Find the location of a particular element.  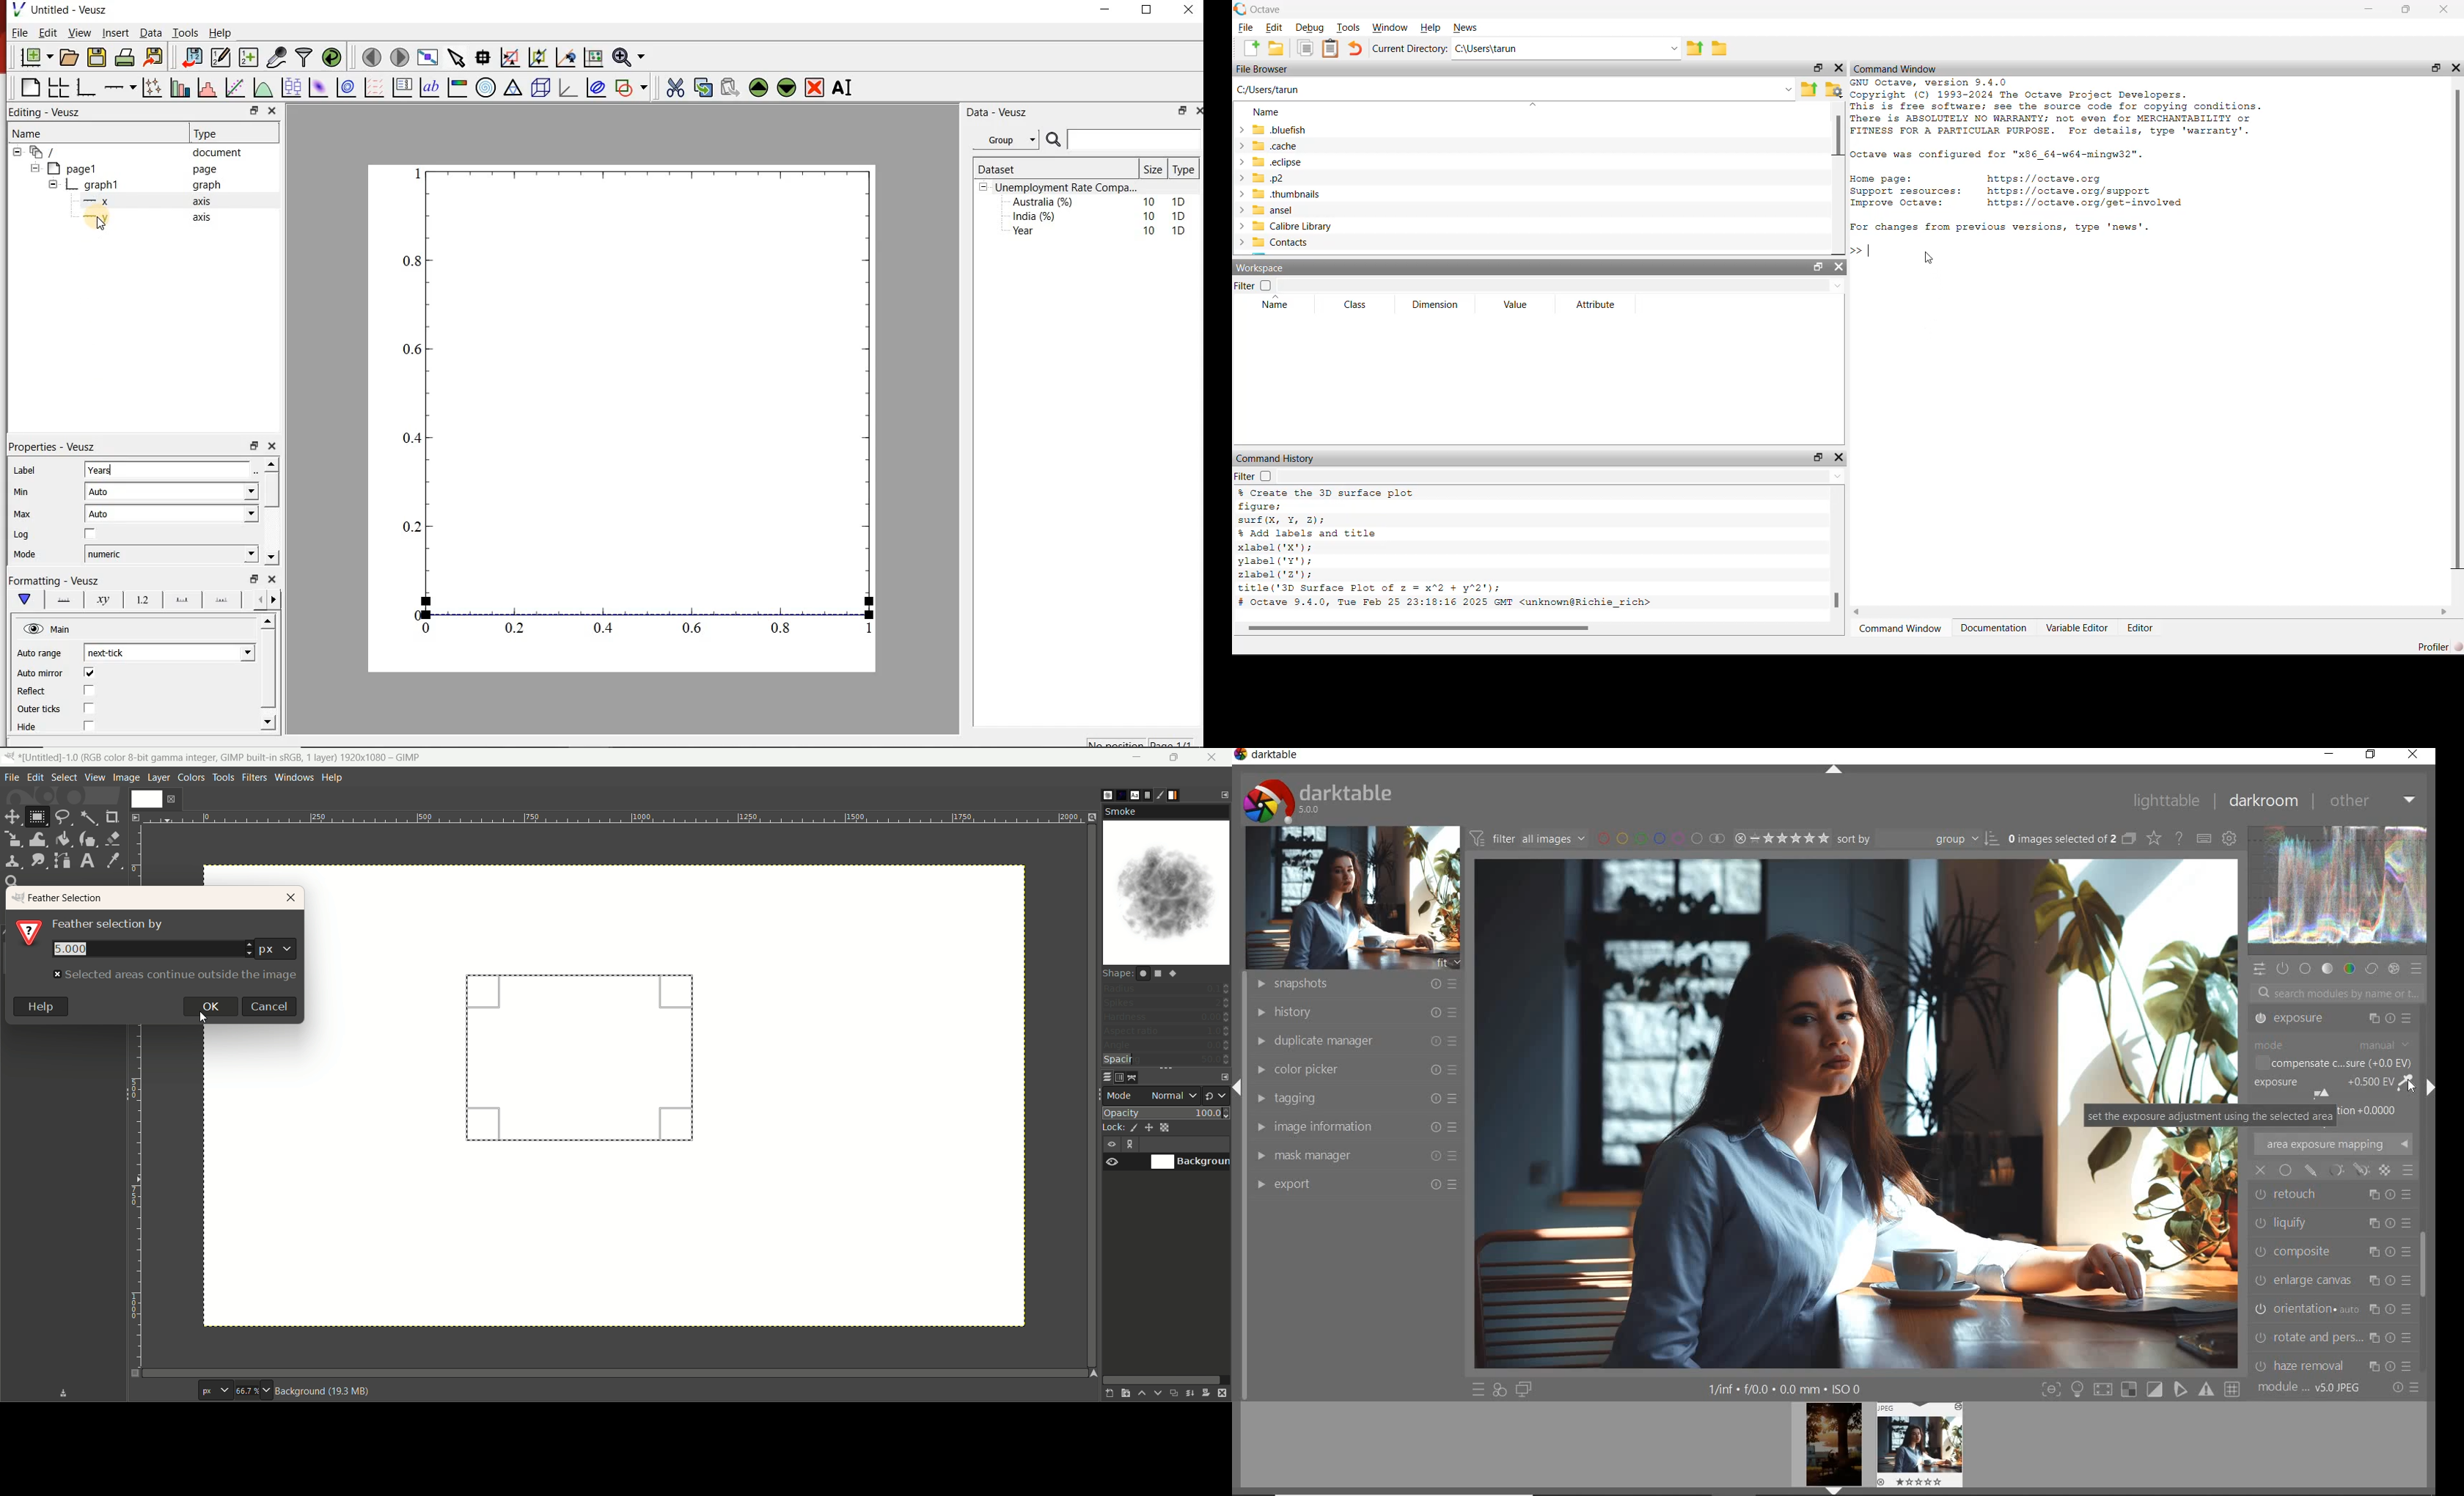

New Document is located at coordinates (1251, 48).